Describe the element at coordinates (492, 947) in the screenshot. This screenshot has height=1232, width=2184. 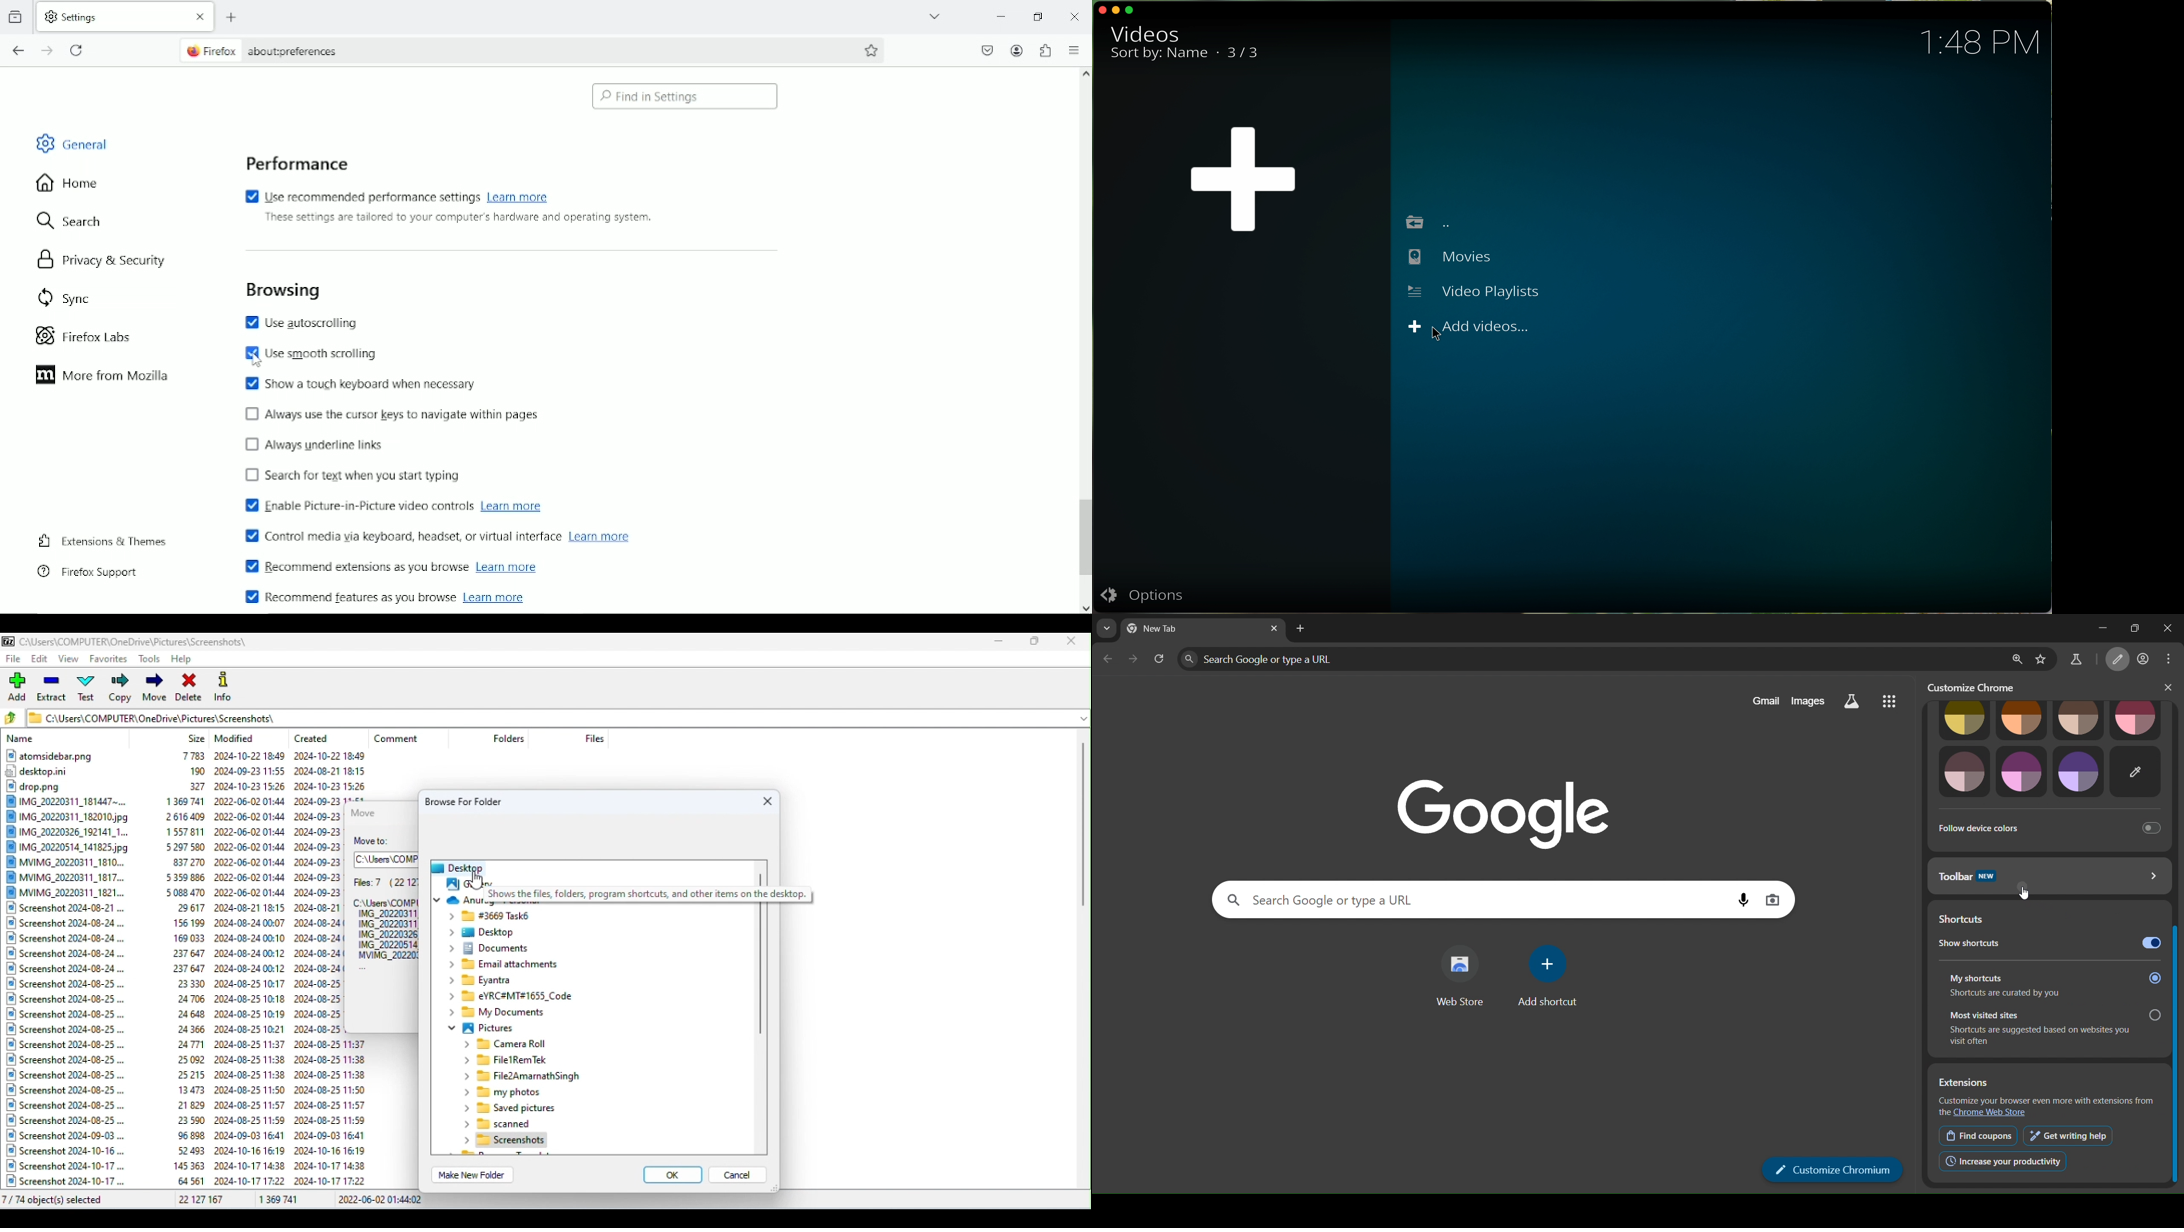
I see `Documents` at that location.